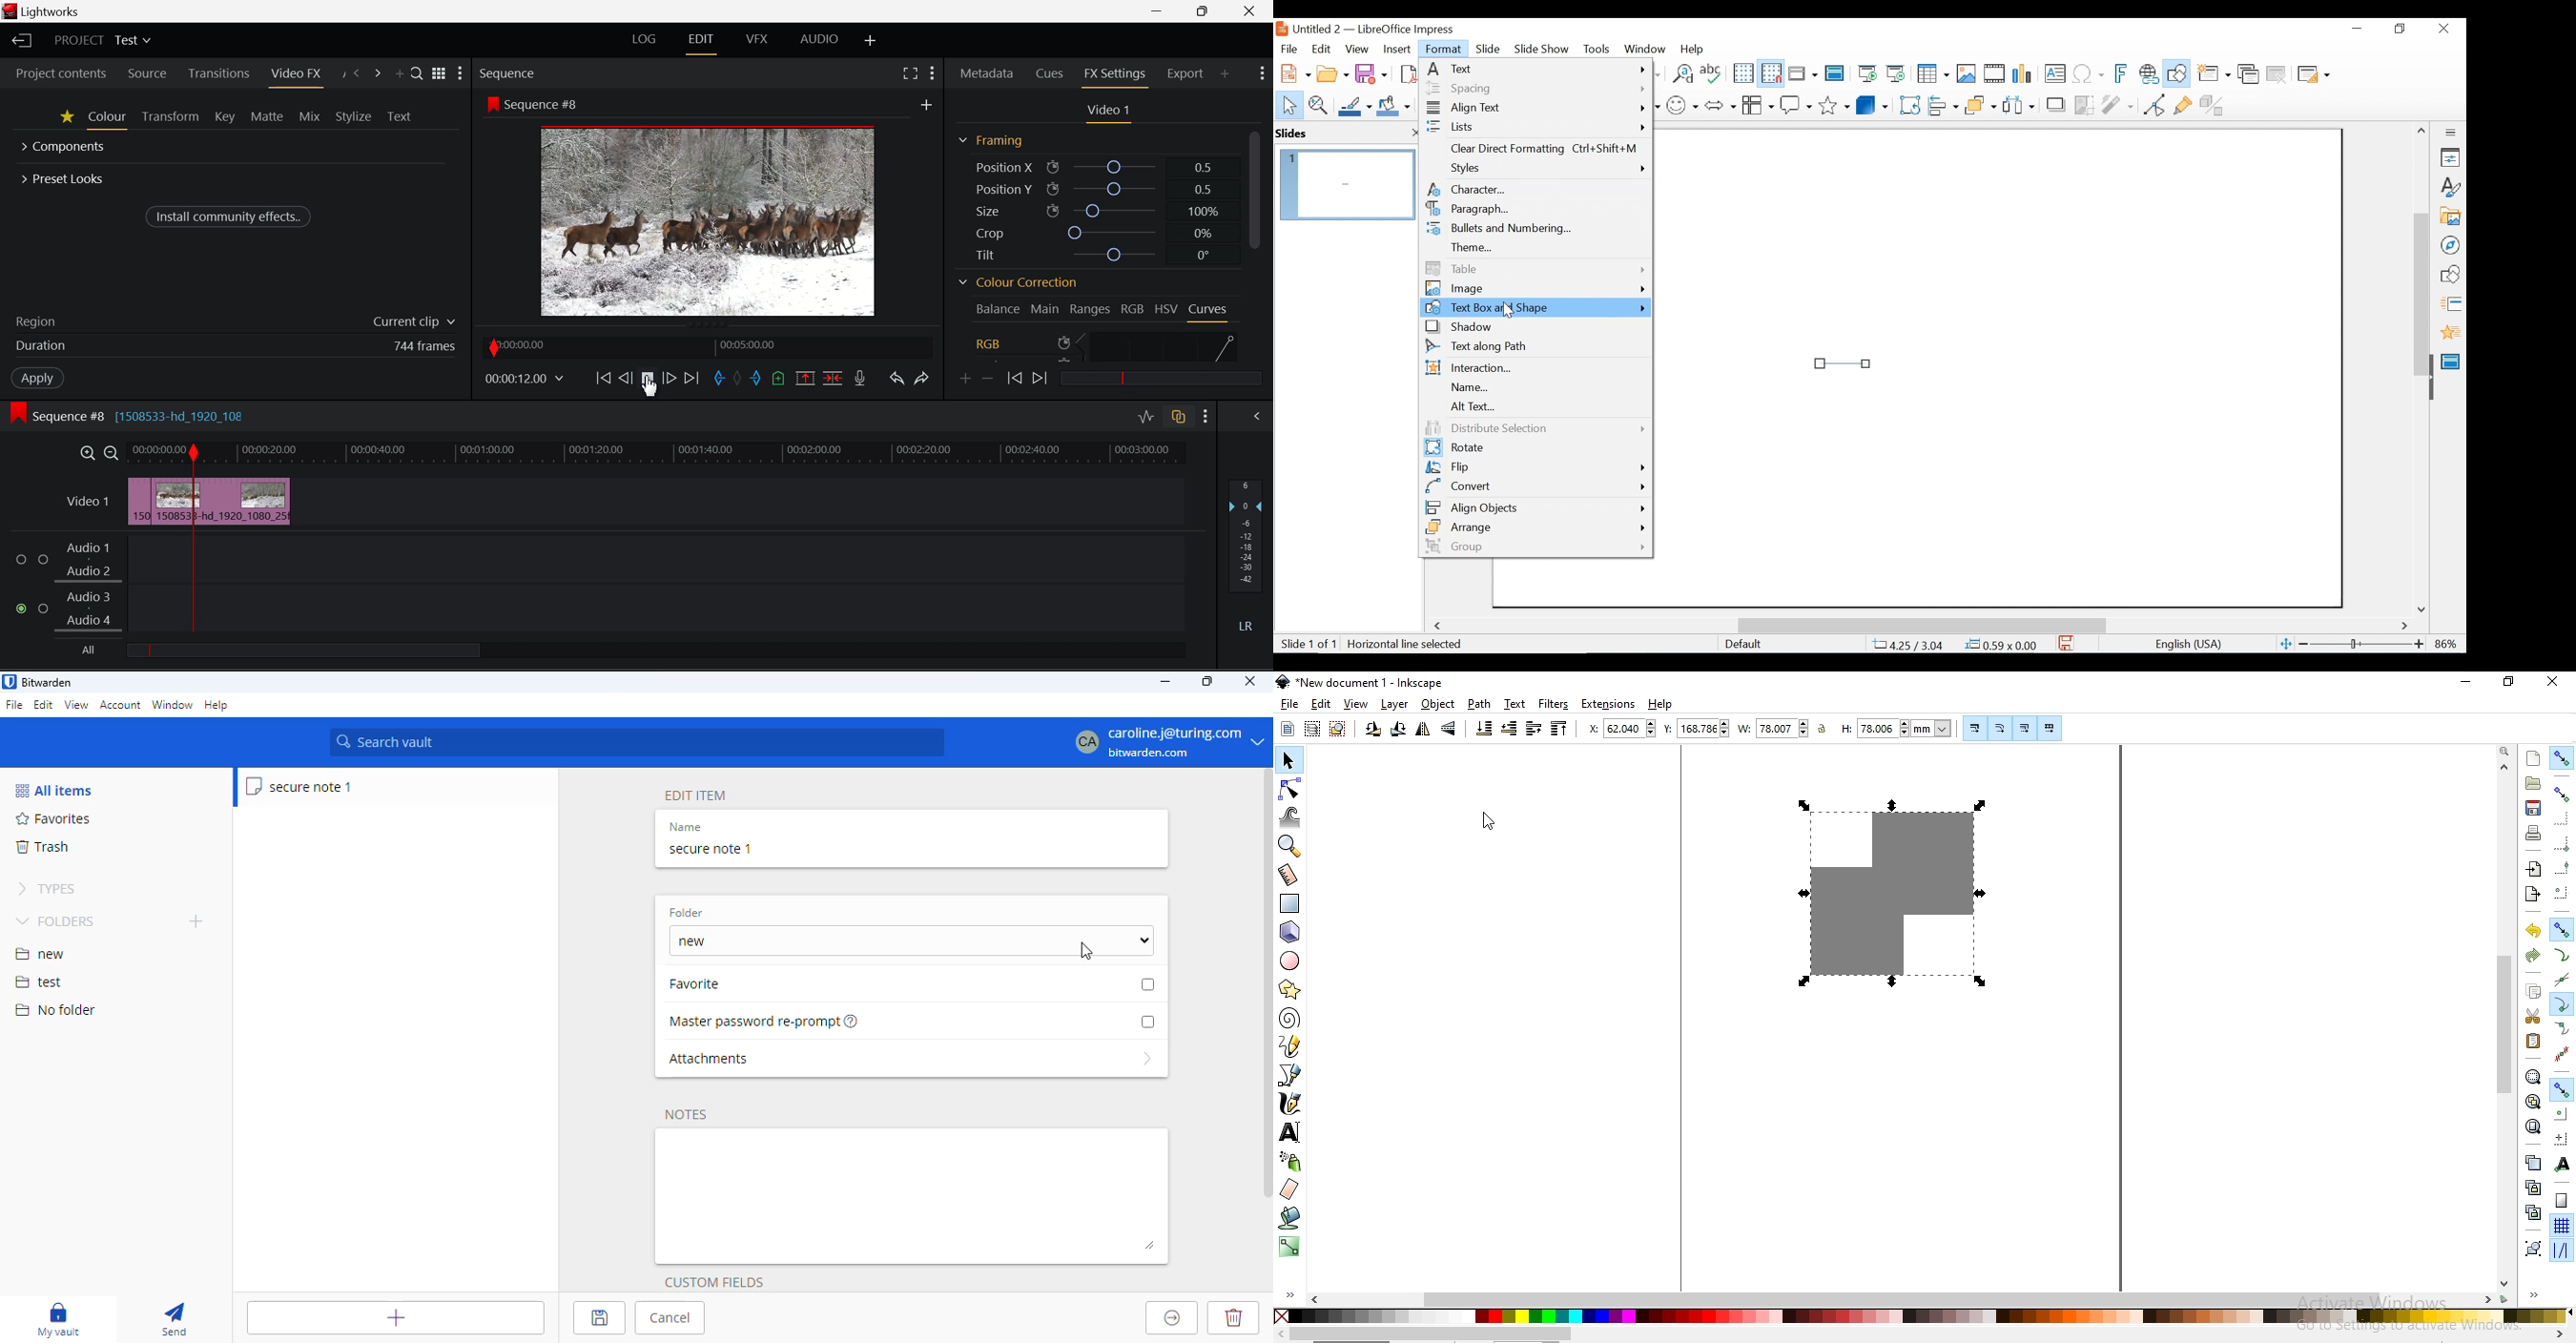  I want to click on horizontal coordinate of selection, so click(1624, 731).